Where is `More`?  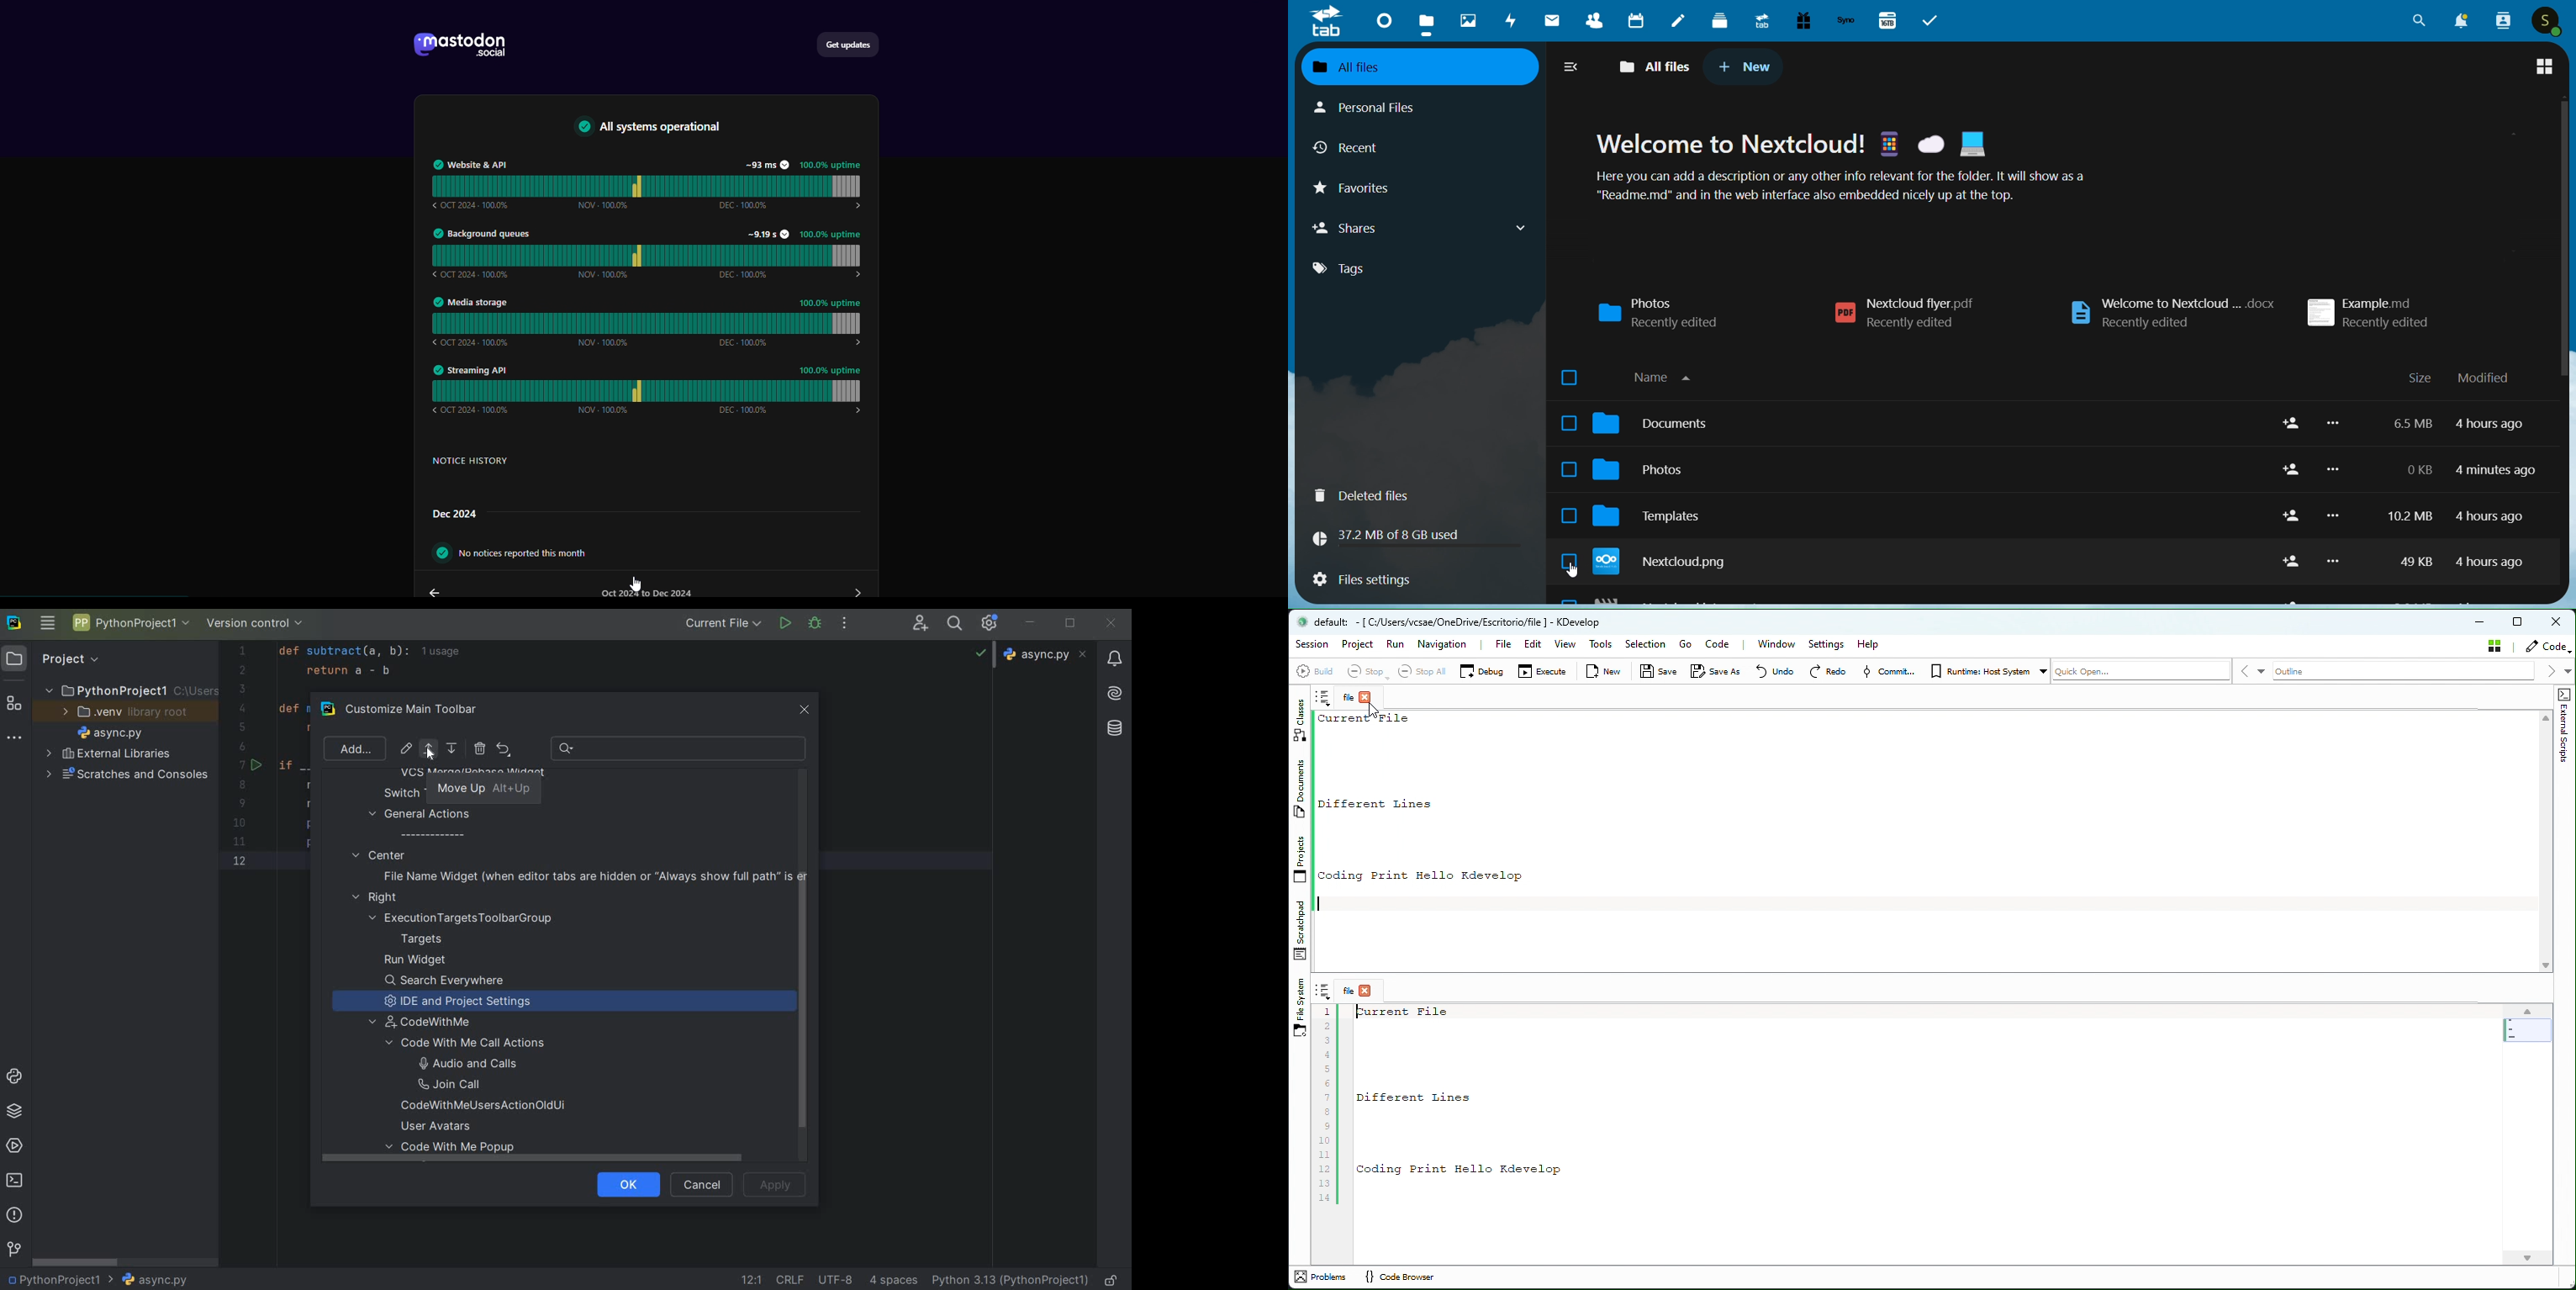 More is located at coordinates (2333, 469).